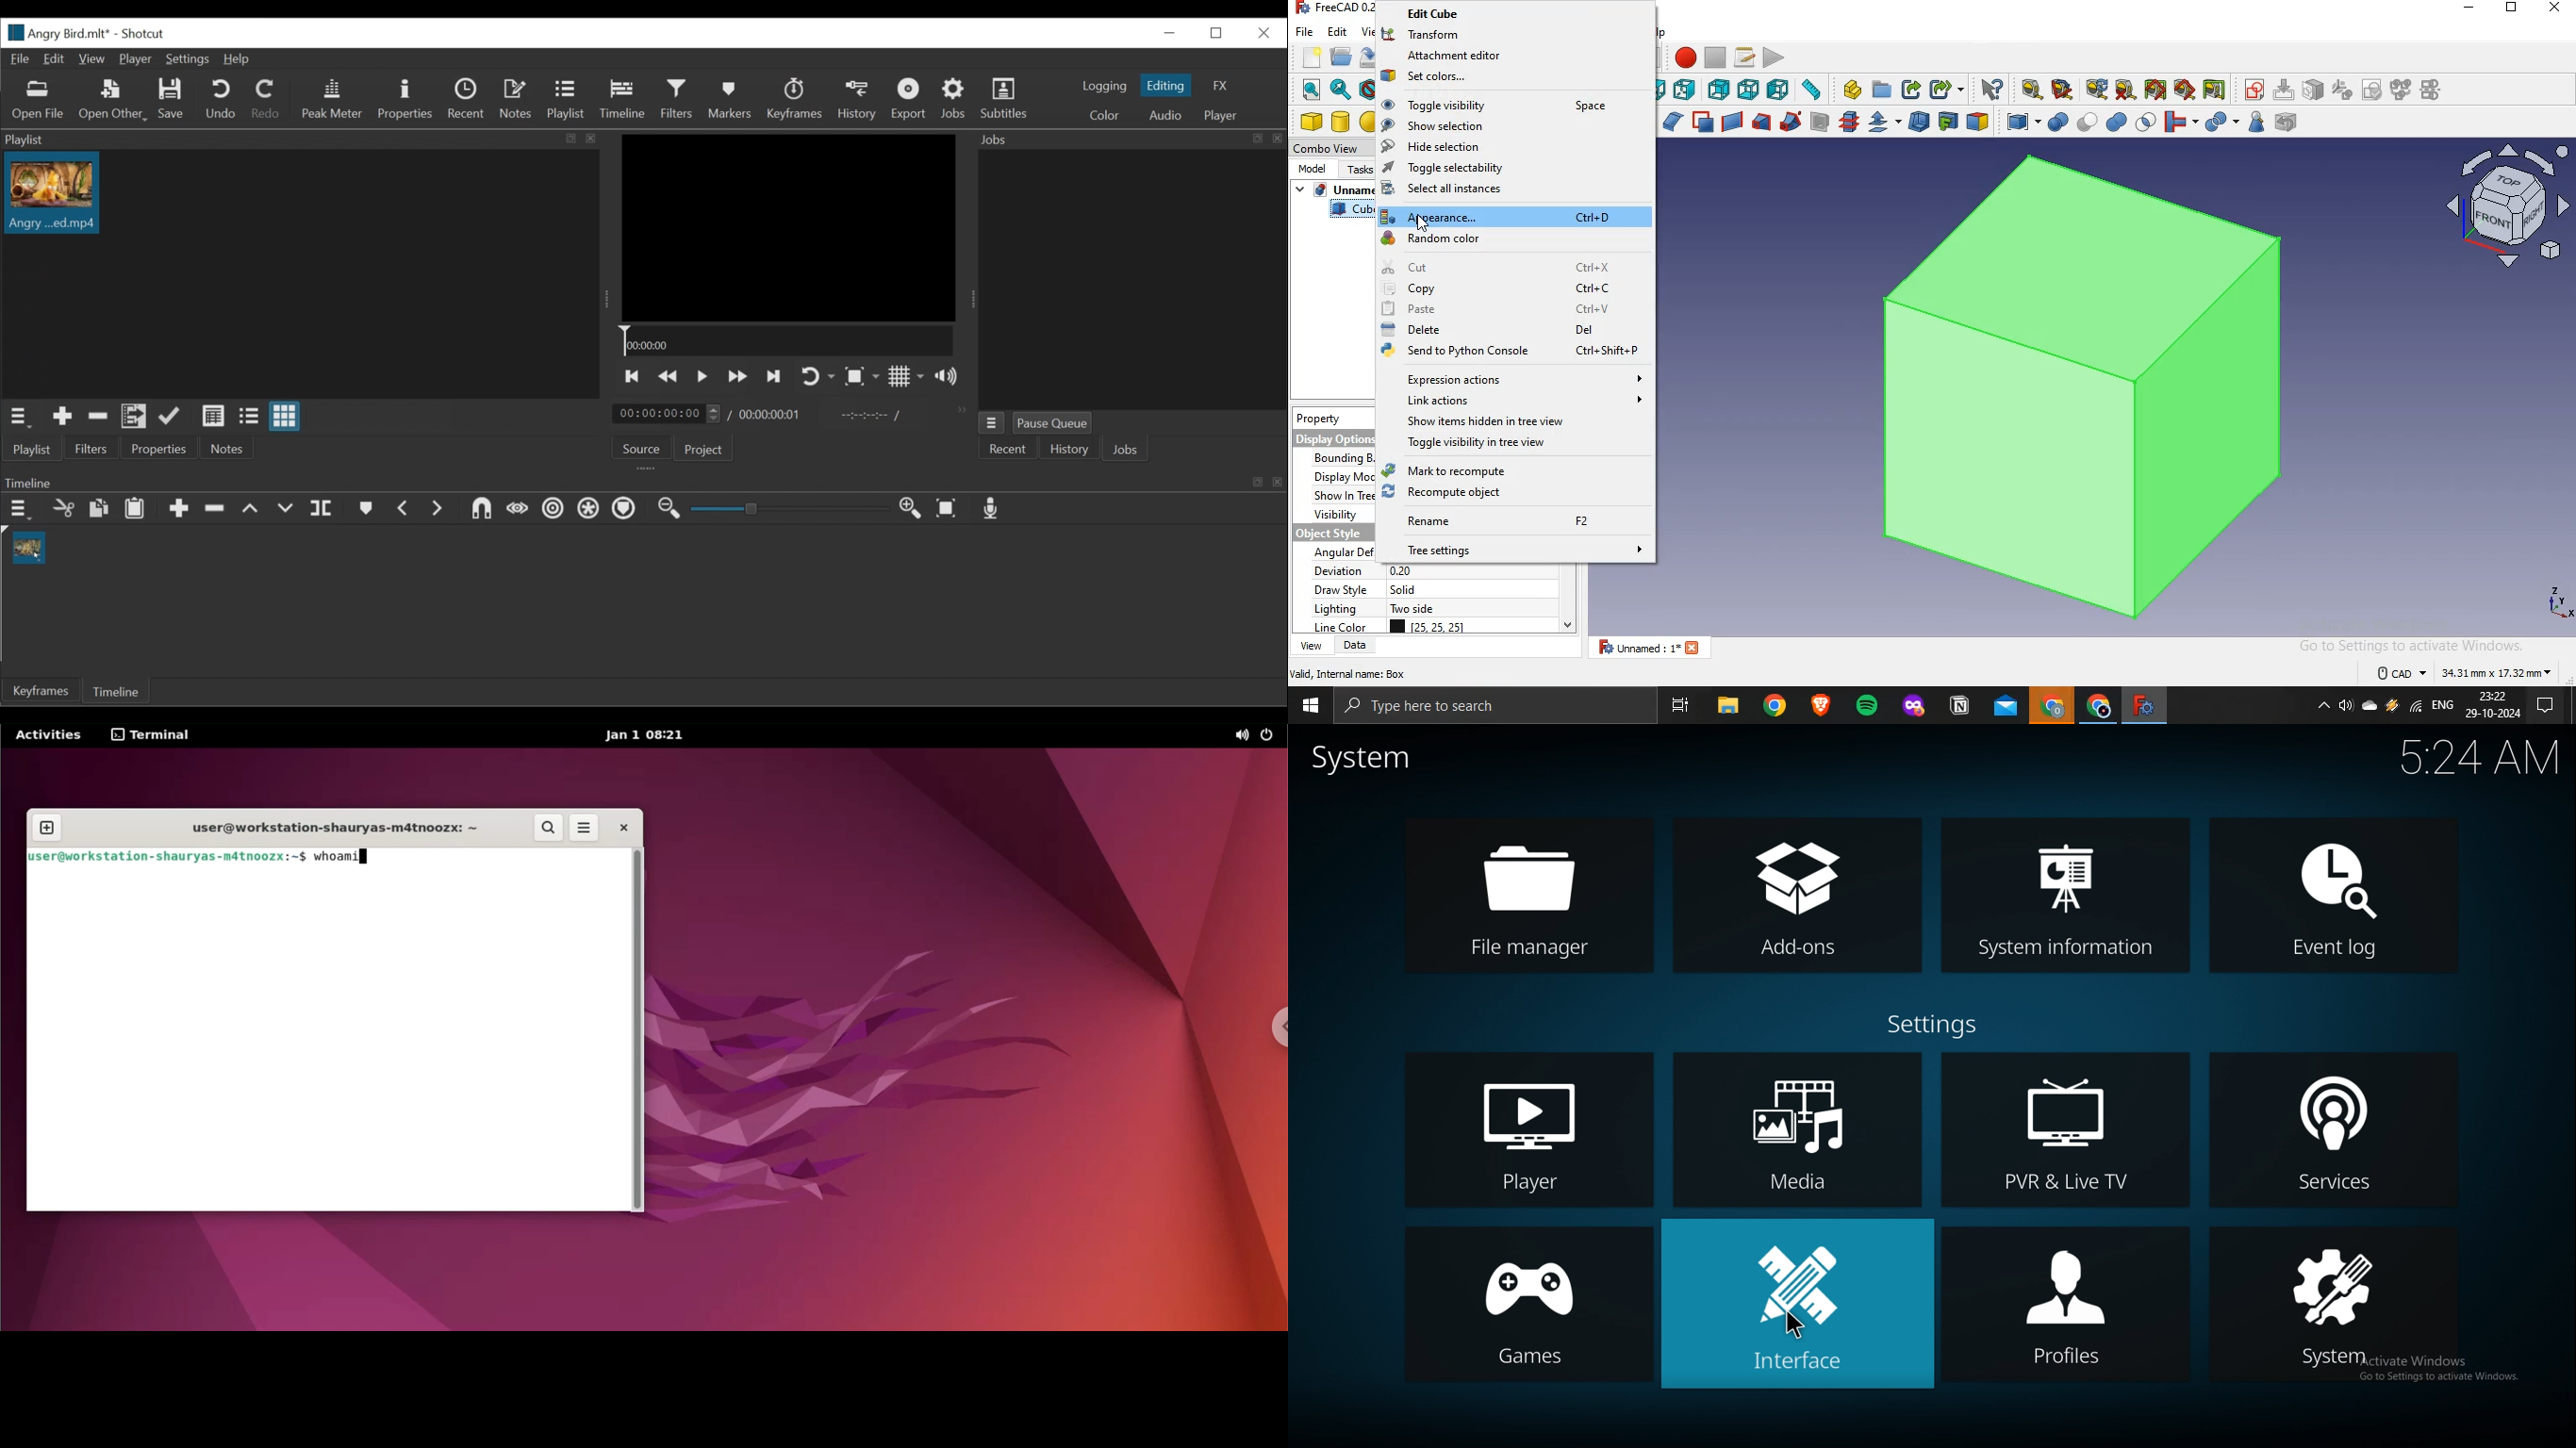 This screenshot has height=1456, width=2576. I want to click on intersection, so click(2147, 120).